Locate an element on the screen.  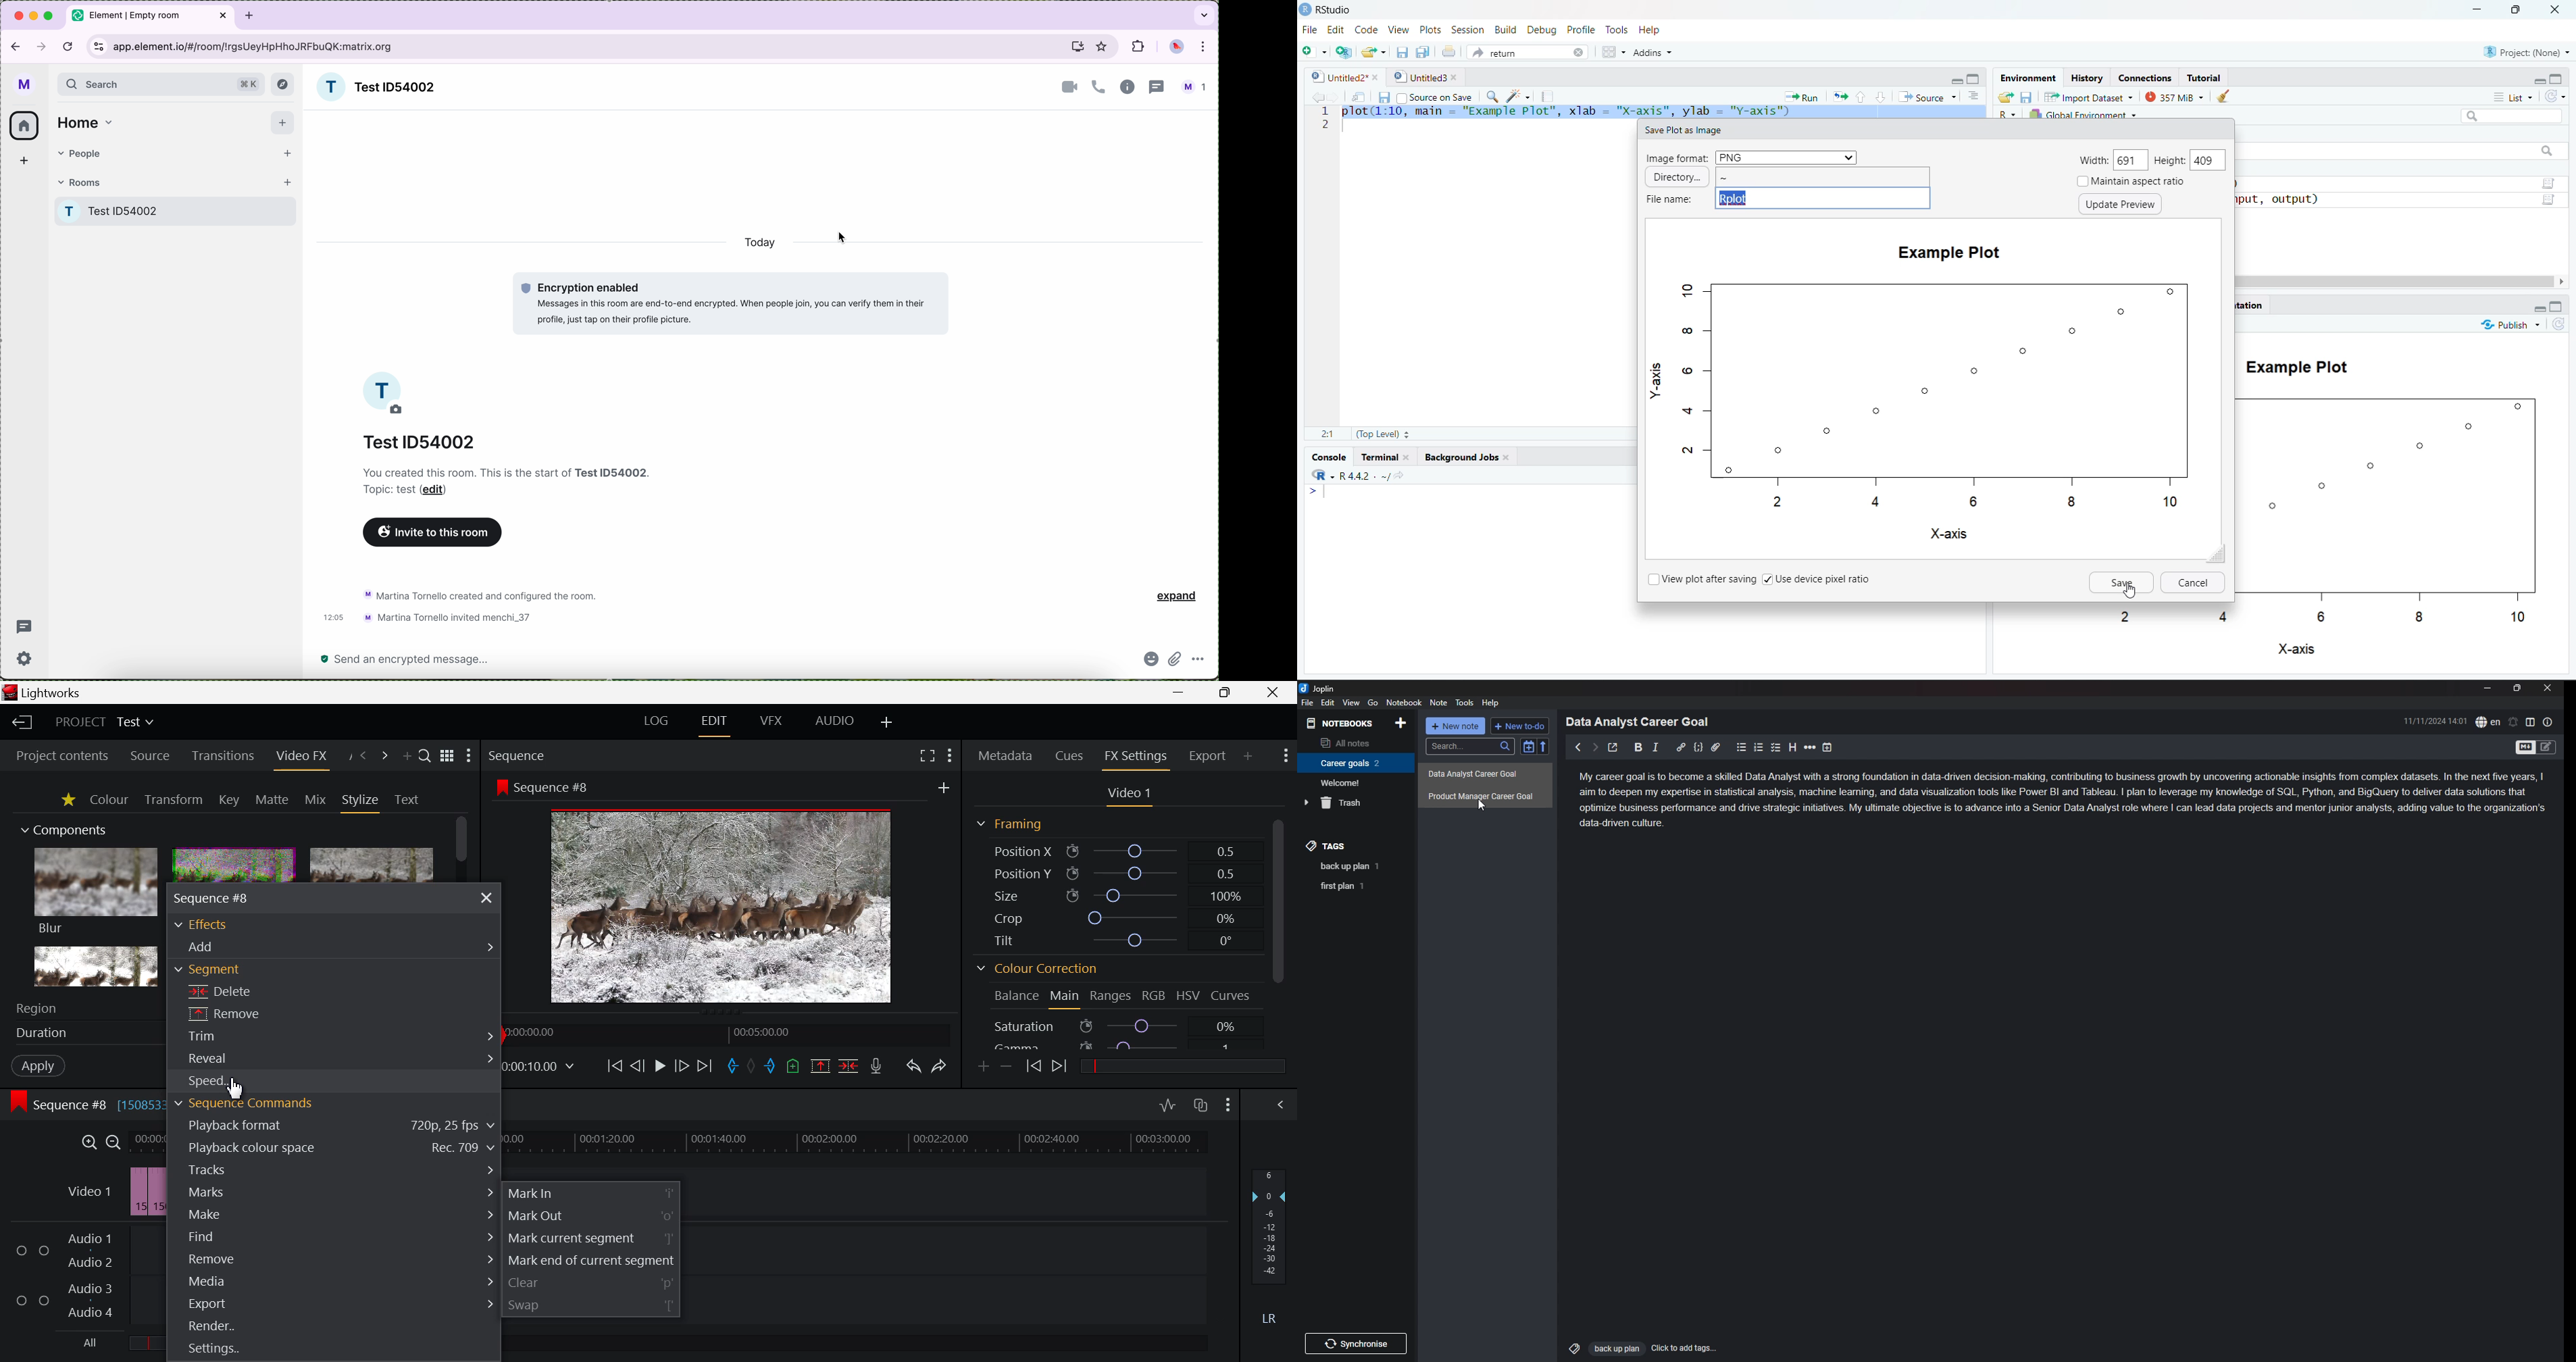
profile is located at coordinates (1196, 88).